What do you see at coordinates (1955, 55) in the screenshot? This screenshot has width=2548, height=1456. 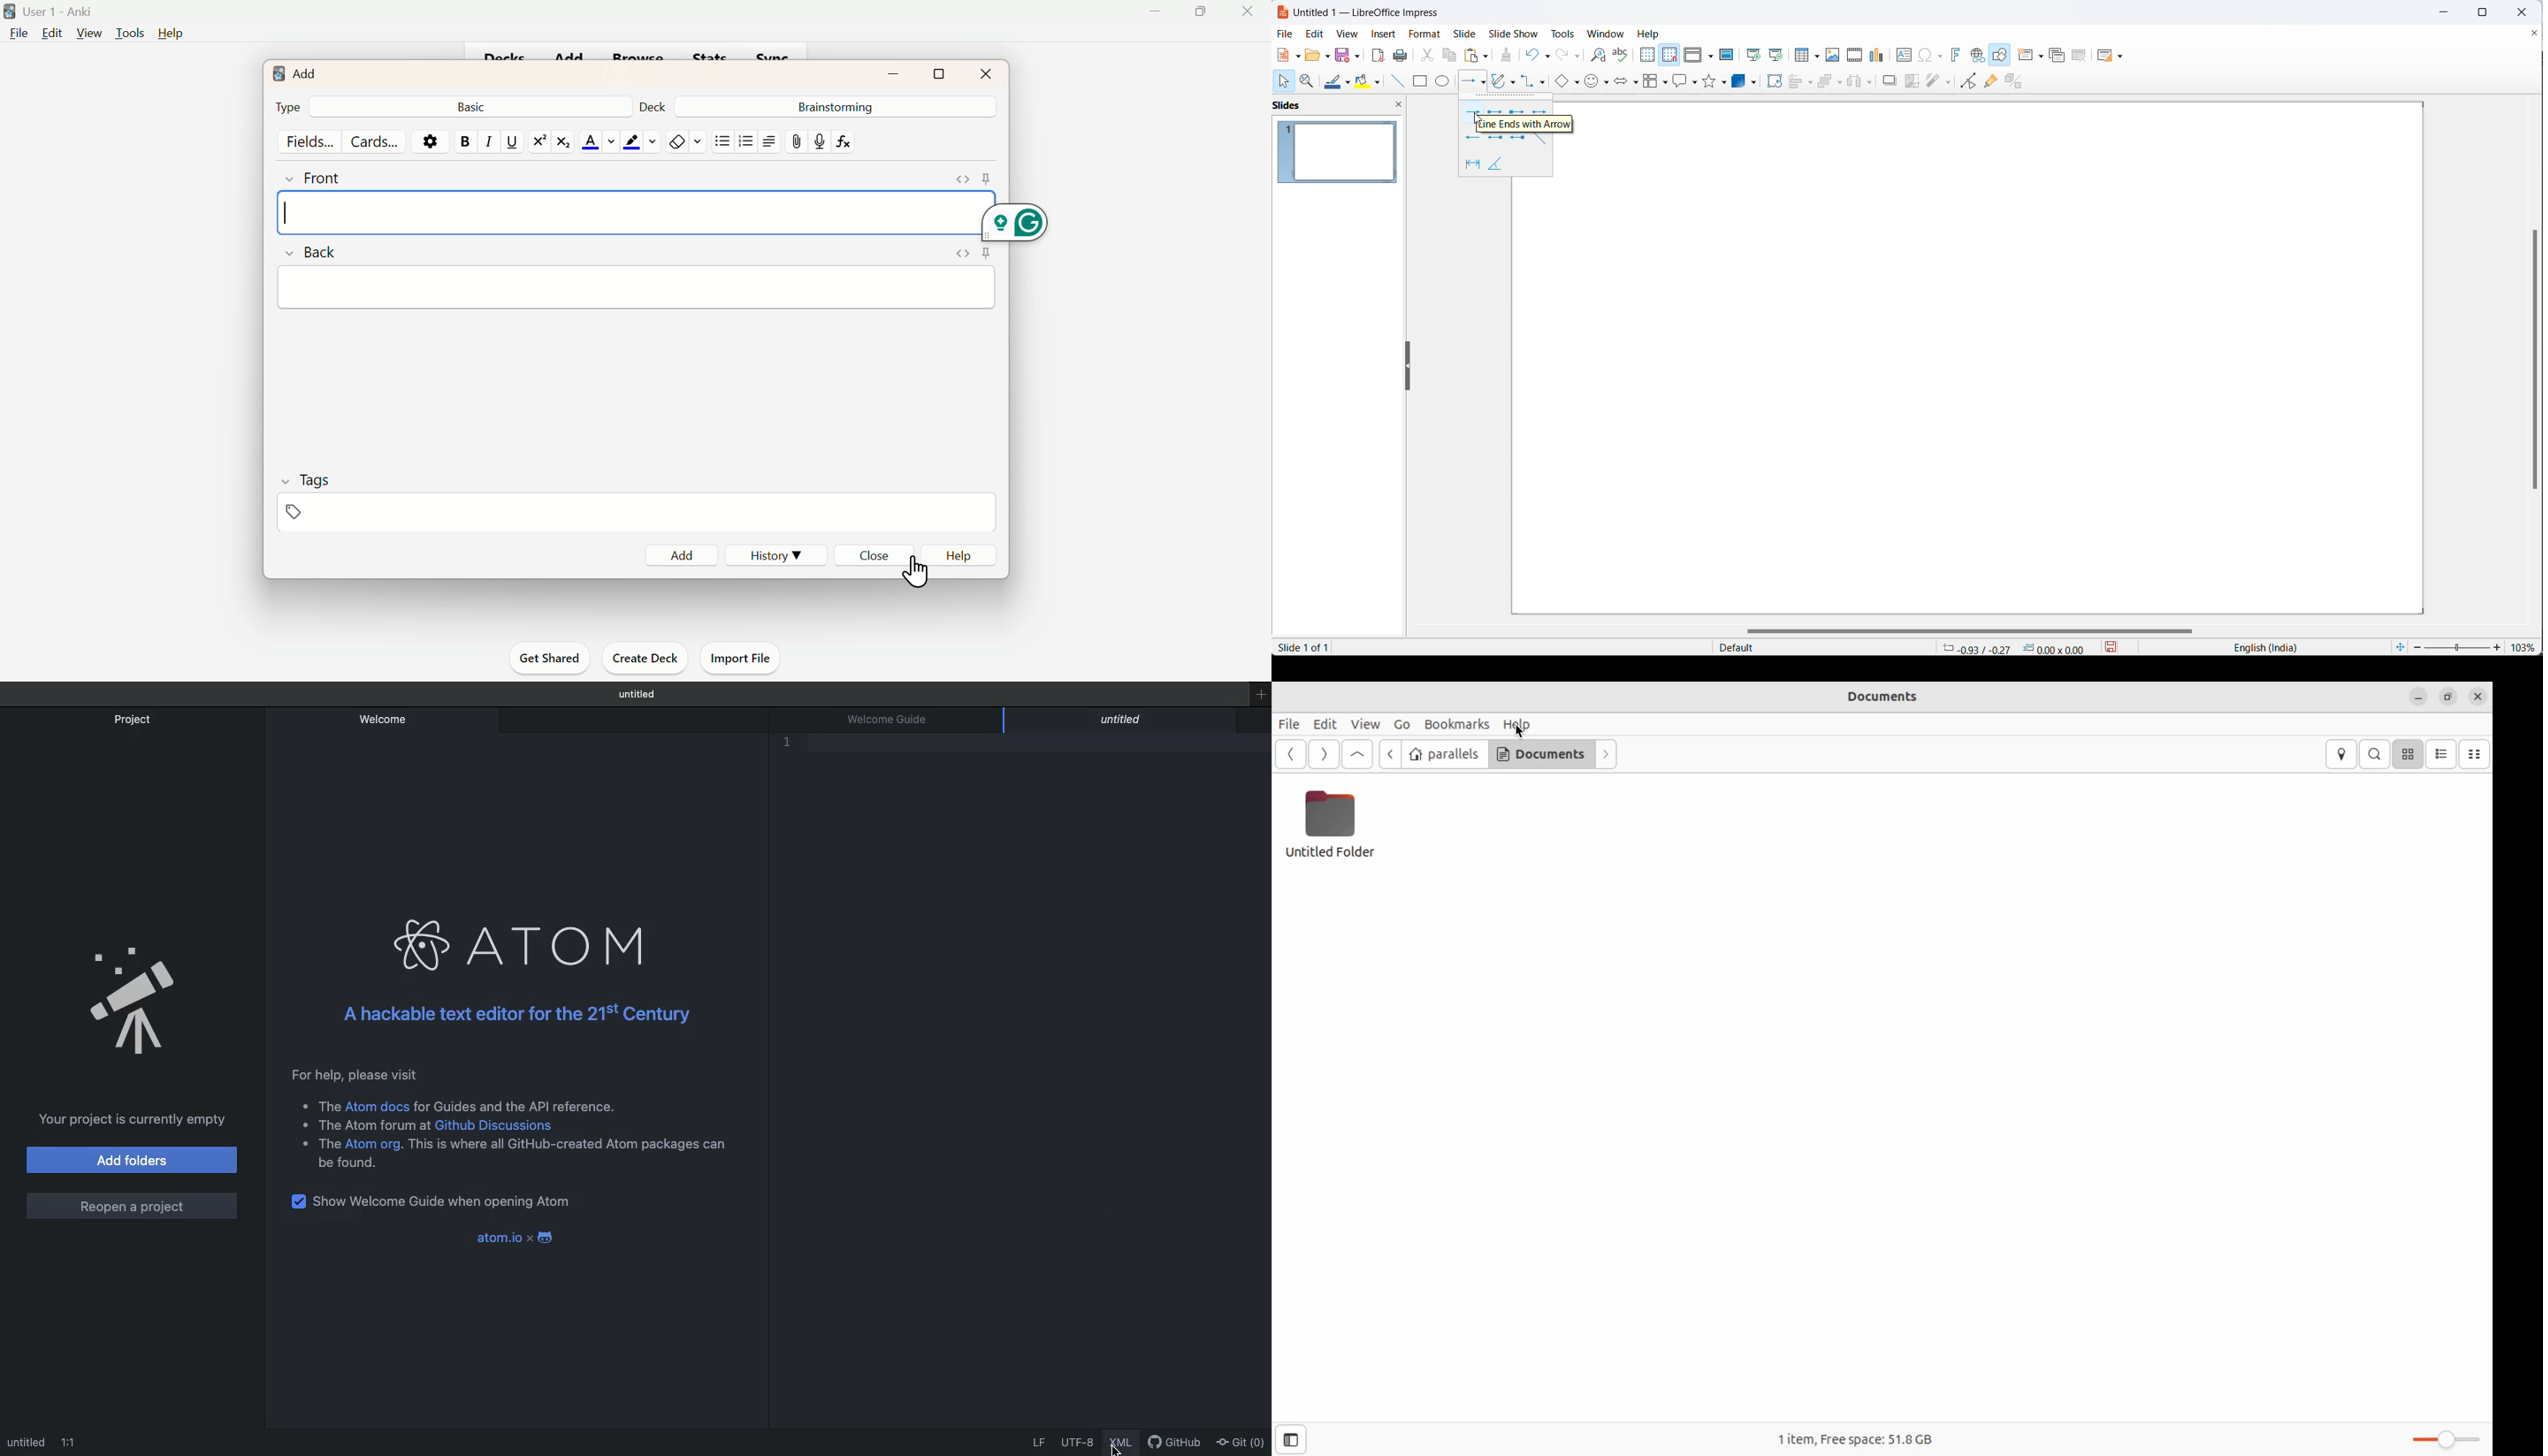 I see `insert fontwork text` at bounding box center [1955, 55].